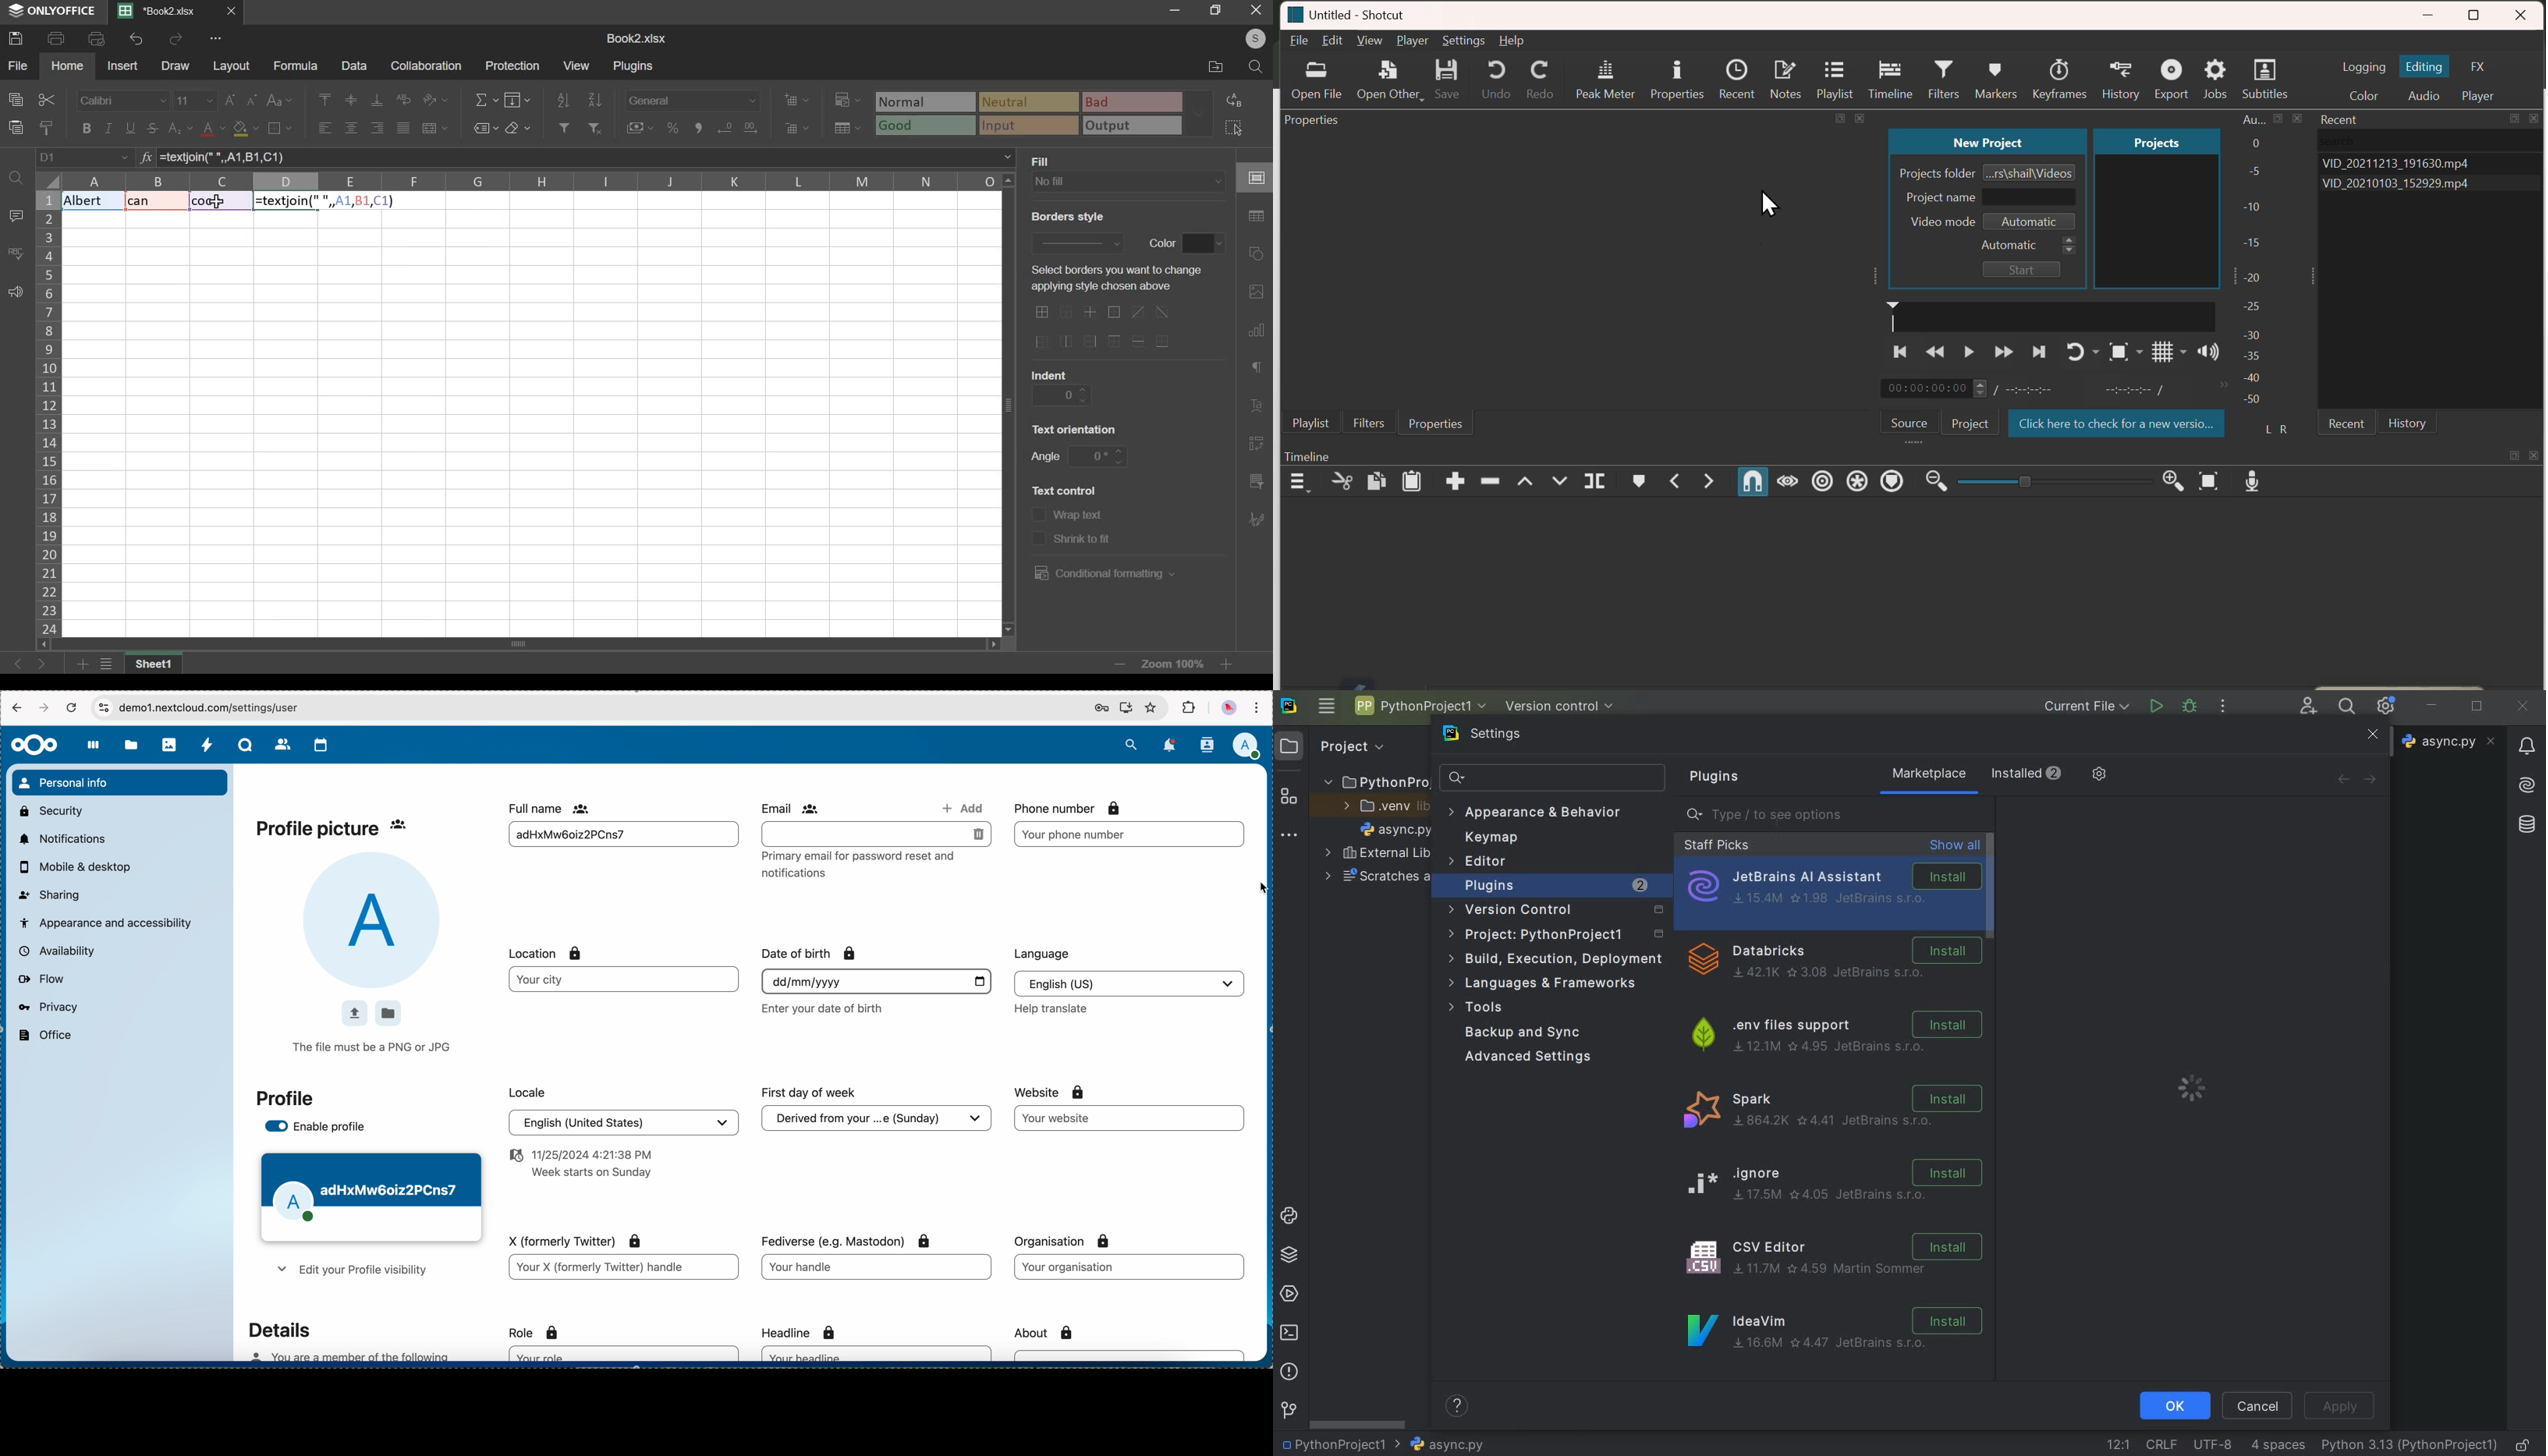 Image resolution: width=2548 pixels, height=1456 pixels. What do you see at coordinates (692, 99) in the screenshot?
I see `number format` at bounding box center [692, 99].